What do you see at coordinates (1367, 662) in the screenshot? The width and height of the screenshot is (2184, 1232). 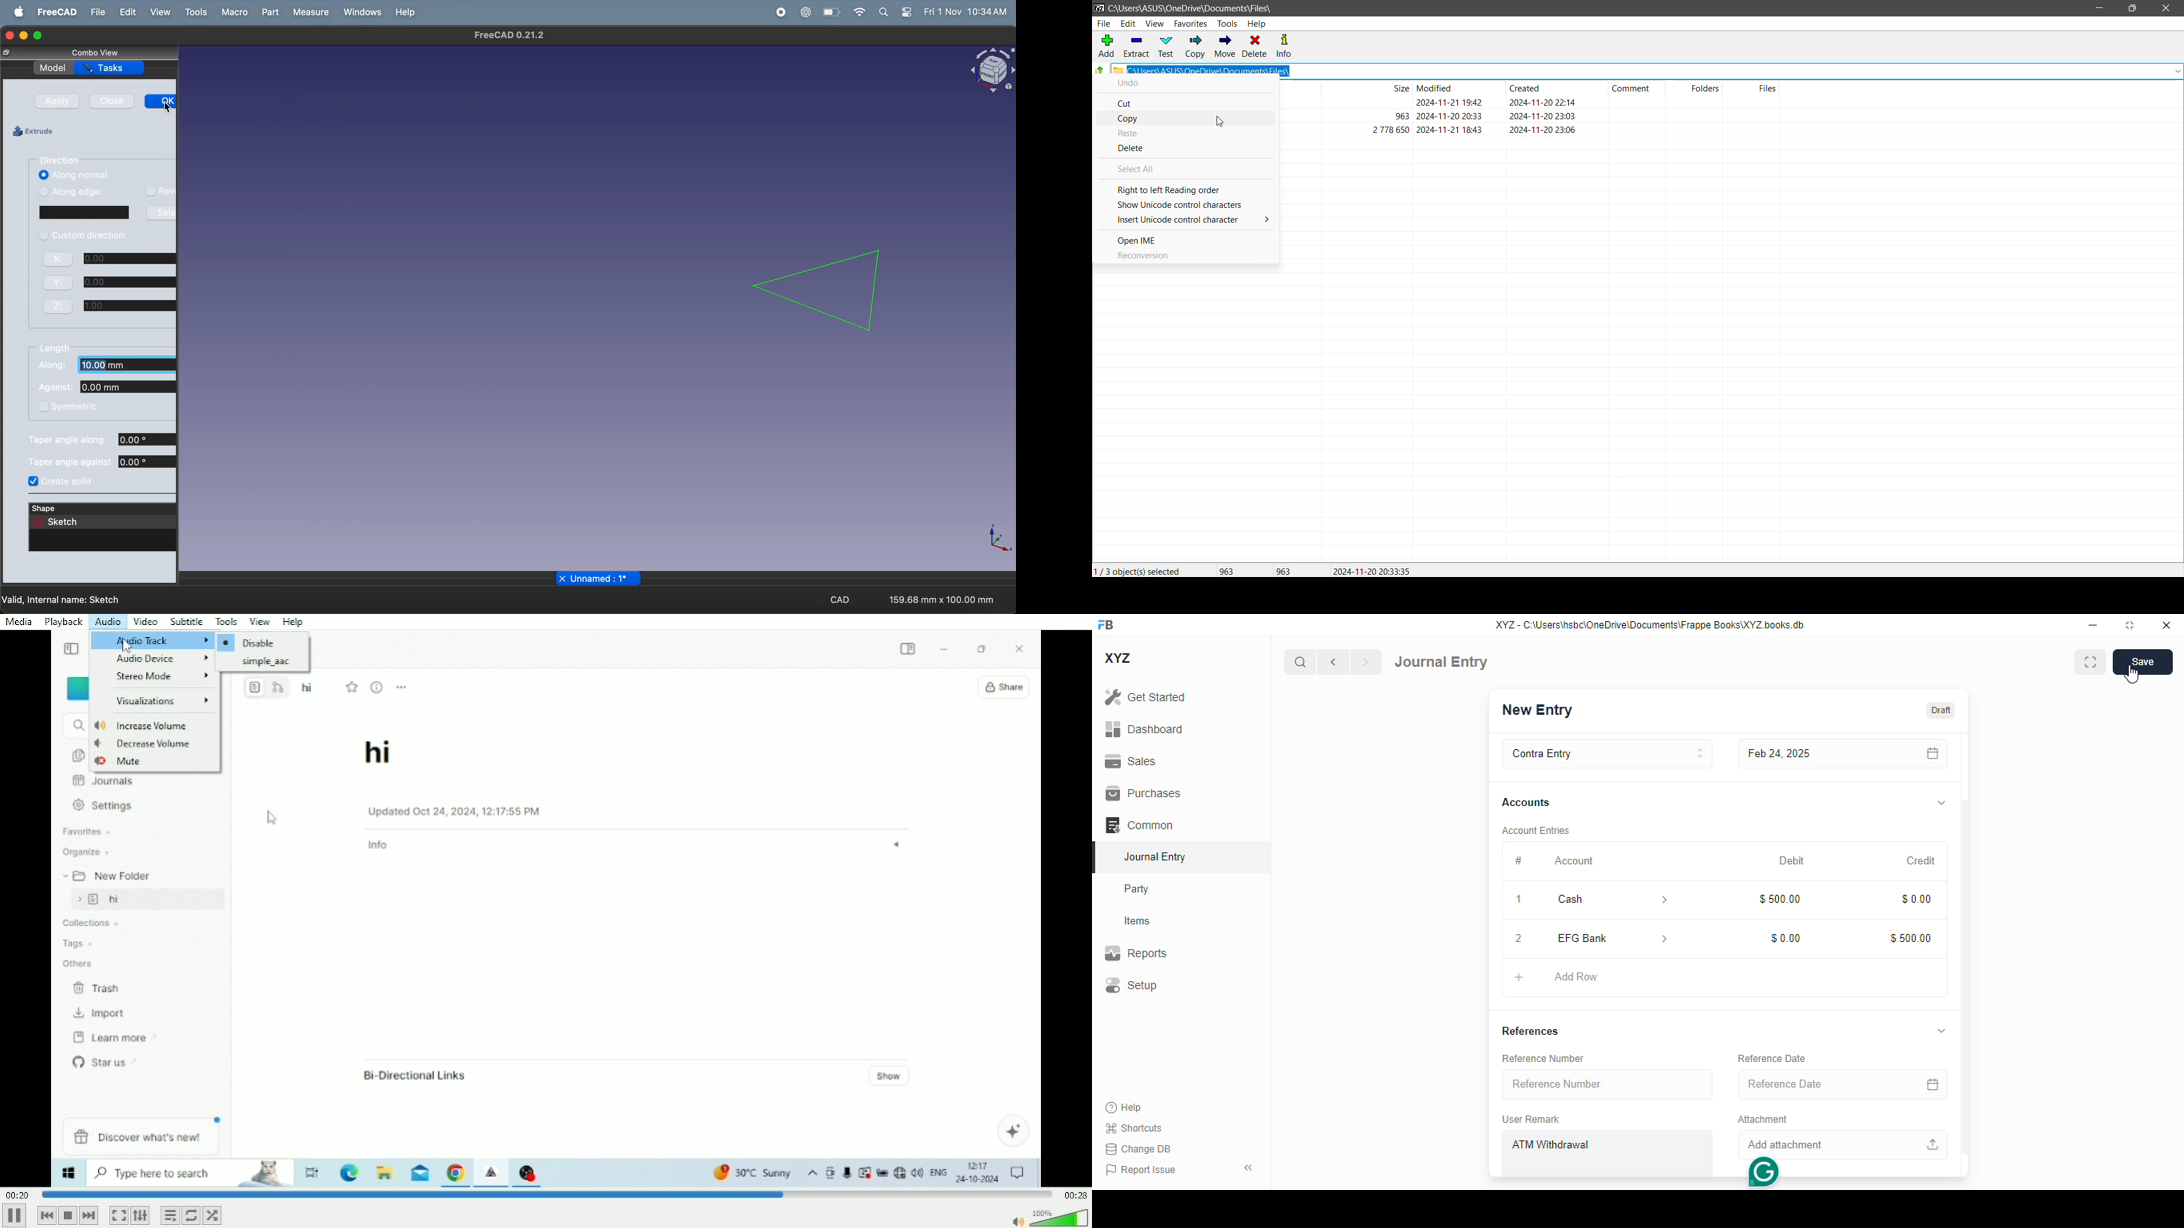 I see `next` at bounding box center [1367, 662].